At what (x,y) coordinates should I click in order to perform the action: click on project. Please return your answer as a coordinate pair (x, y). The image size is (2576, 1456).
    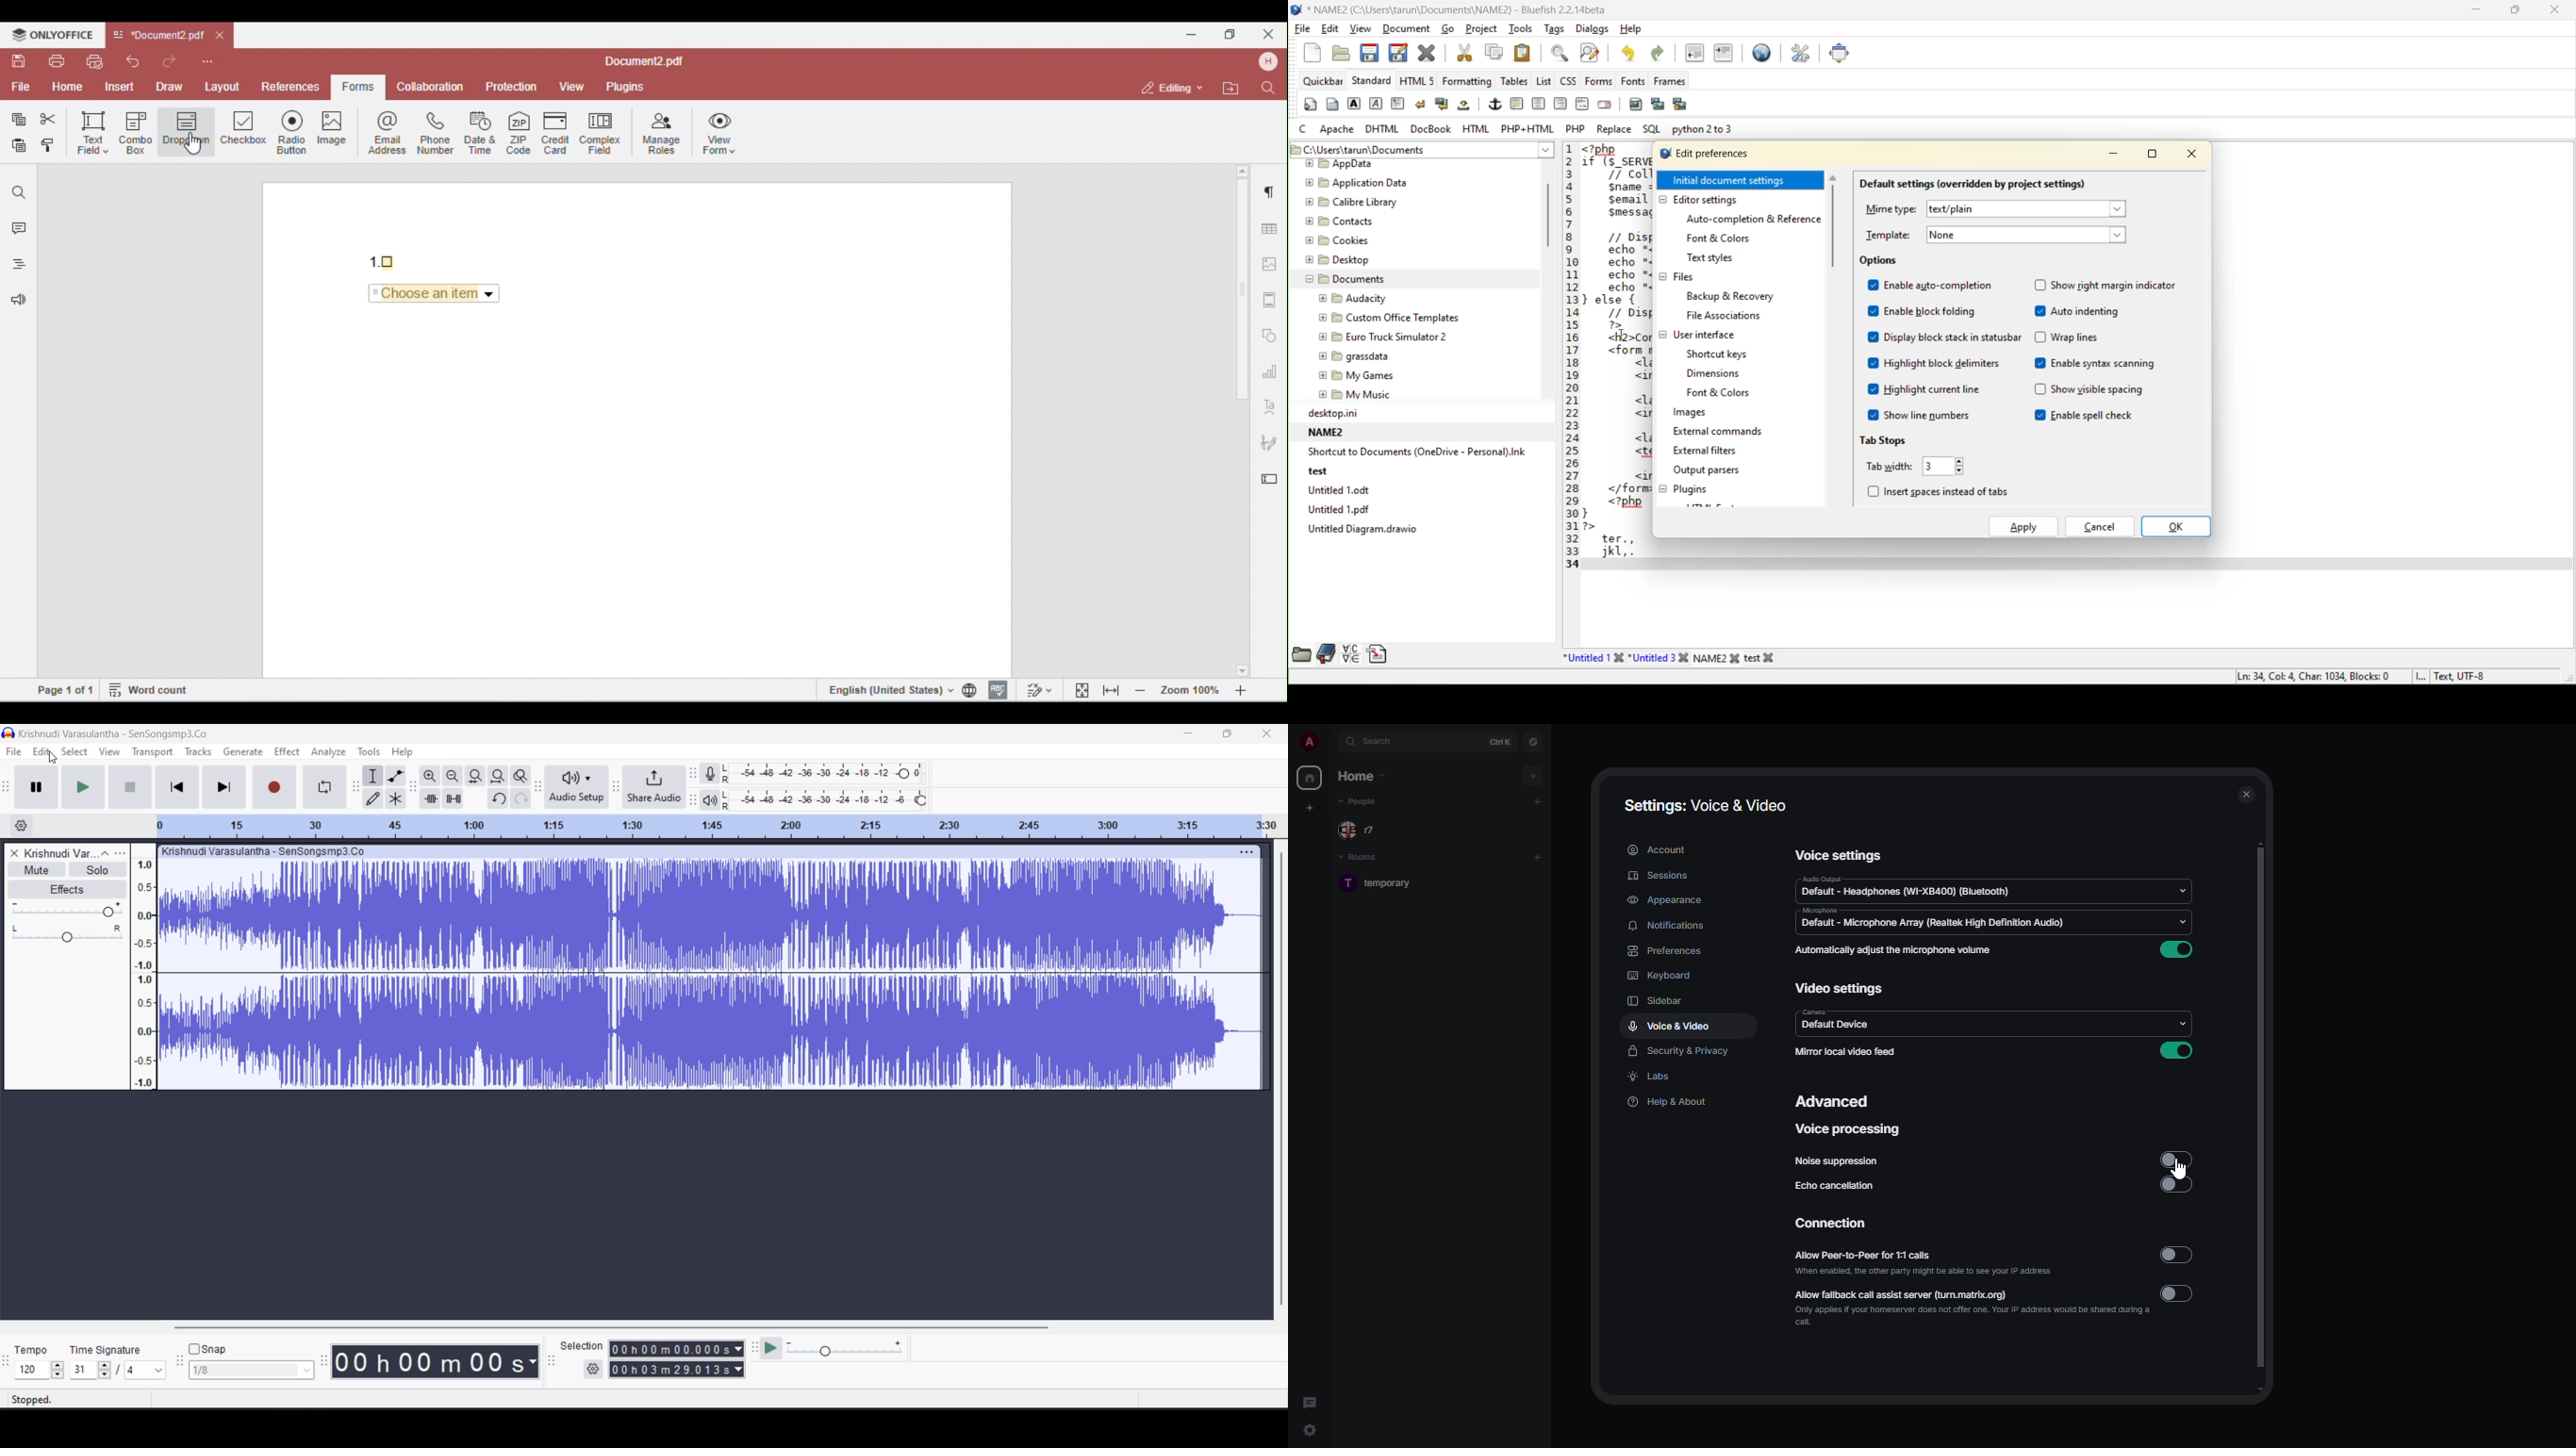
    Looking at the image, I should click on (1481, 30).